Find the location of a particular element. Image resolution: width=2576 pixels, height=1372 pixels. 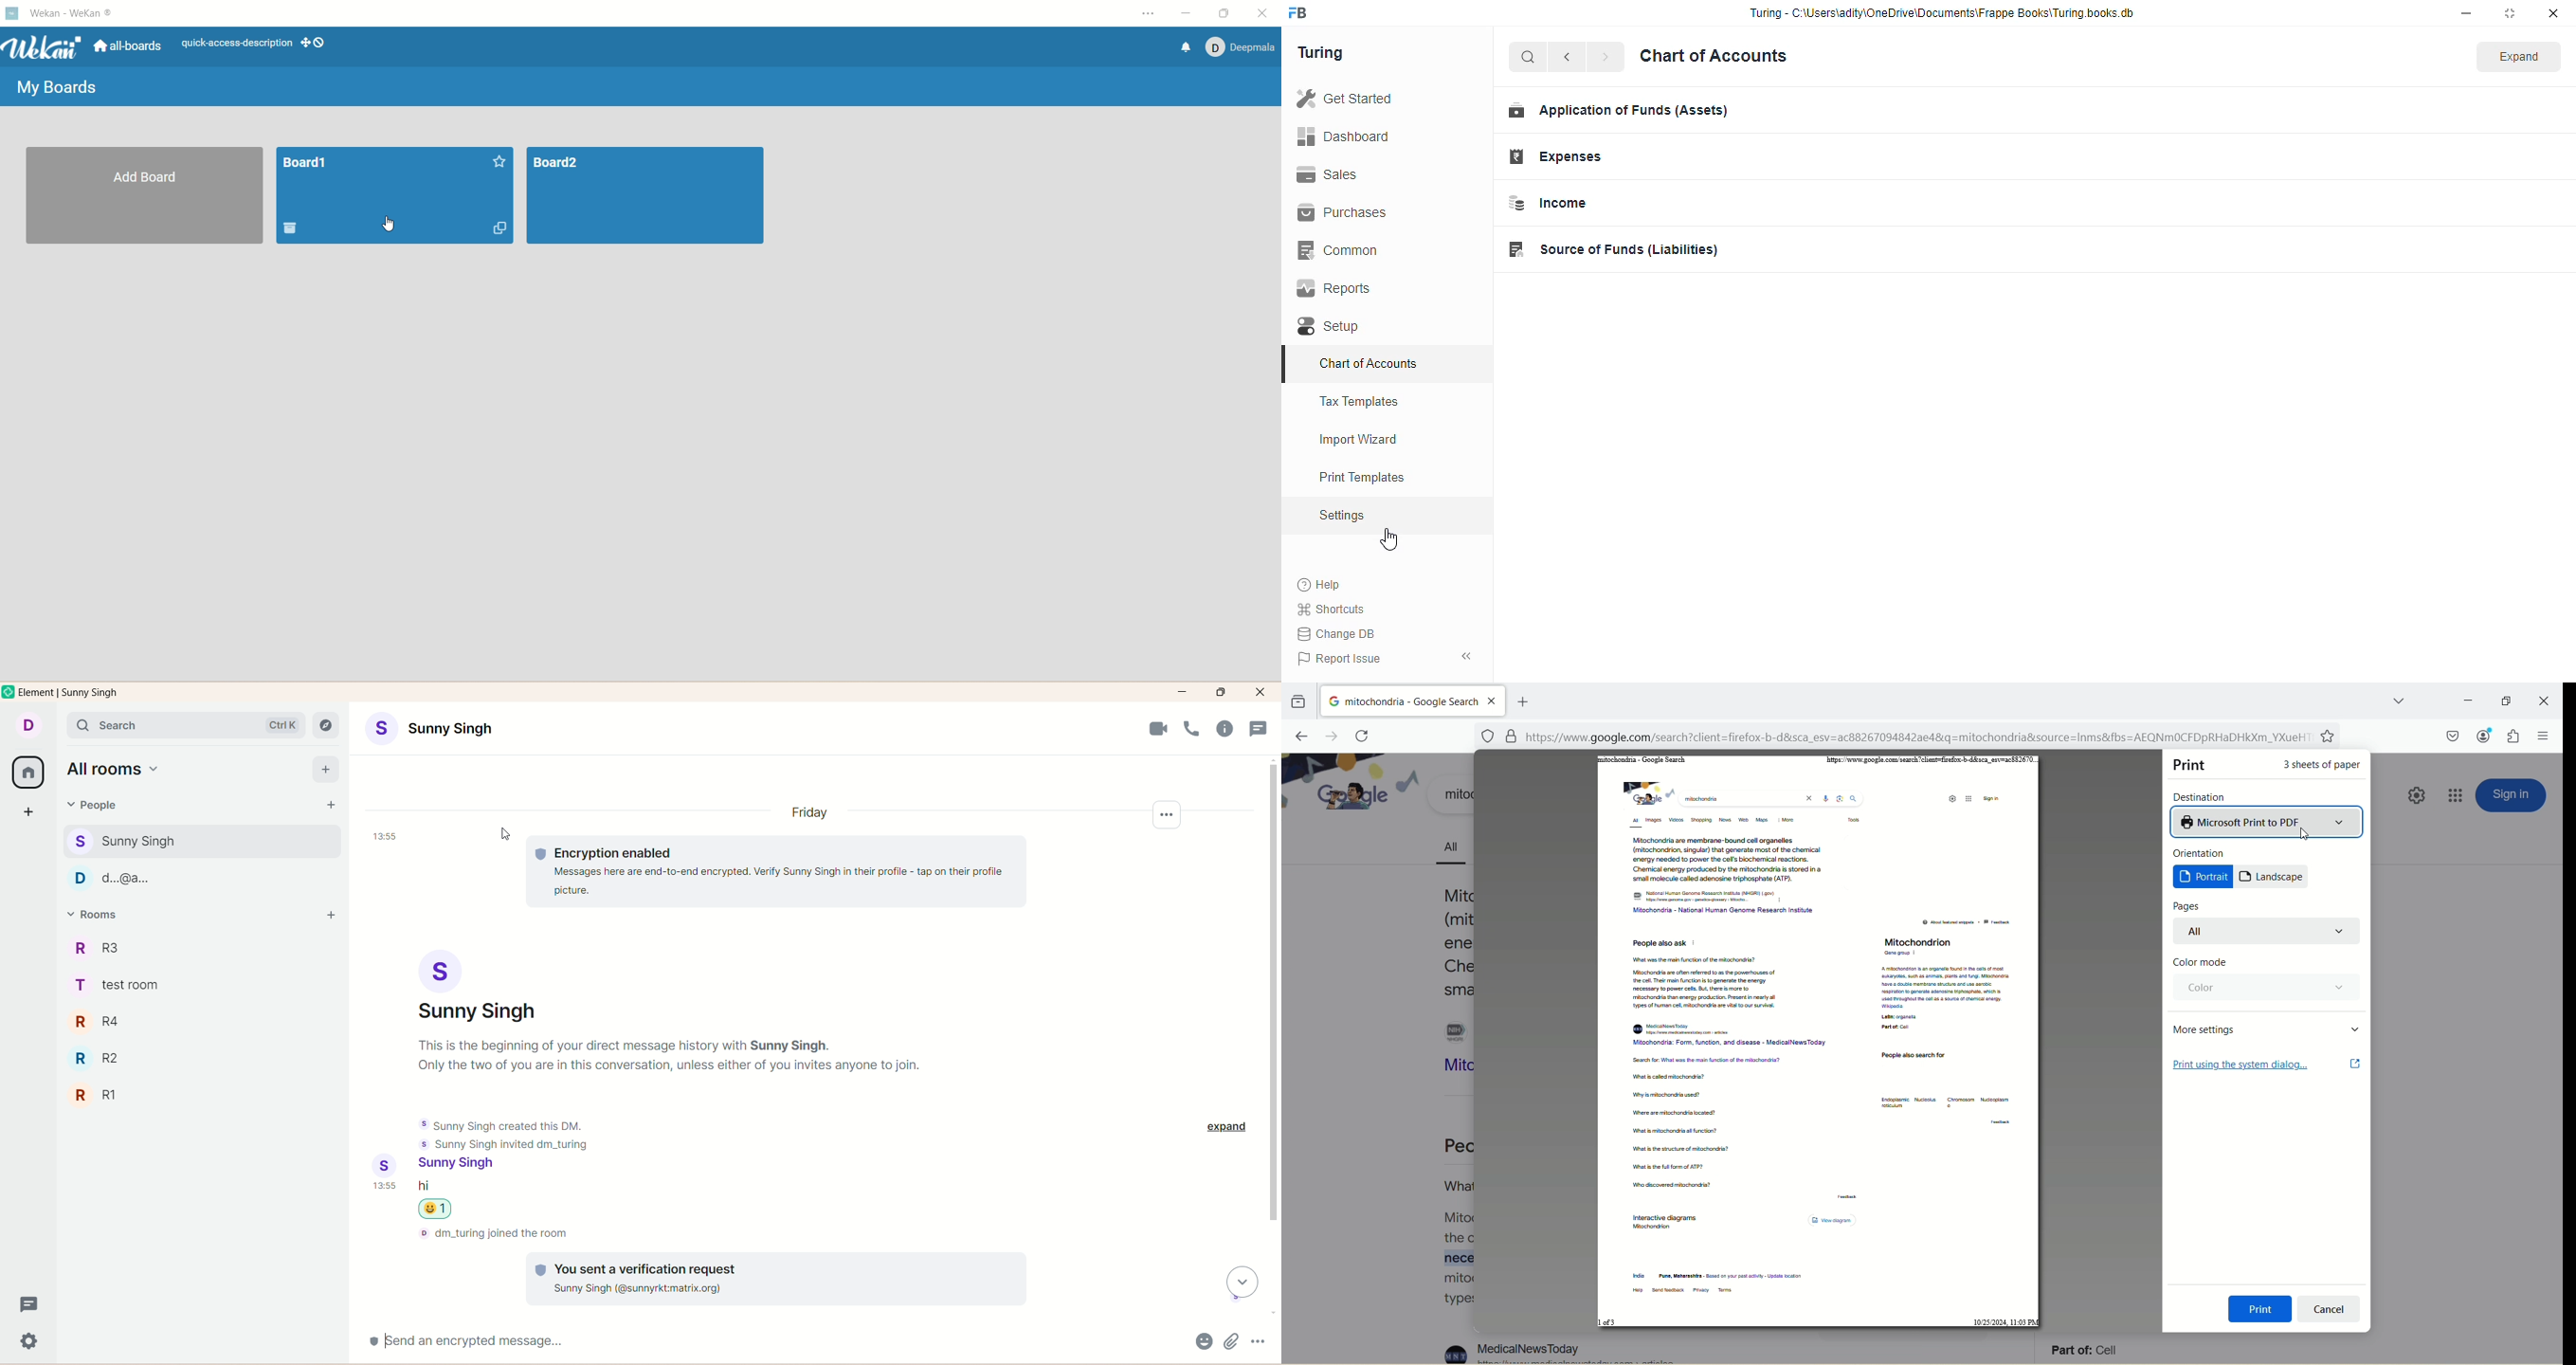

create a space is located at coordinates (29, 813).